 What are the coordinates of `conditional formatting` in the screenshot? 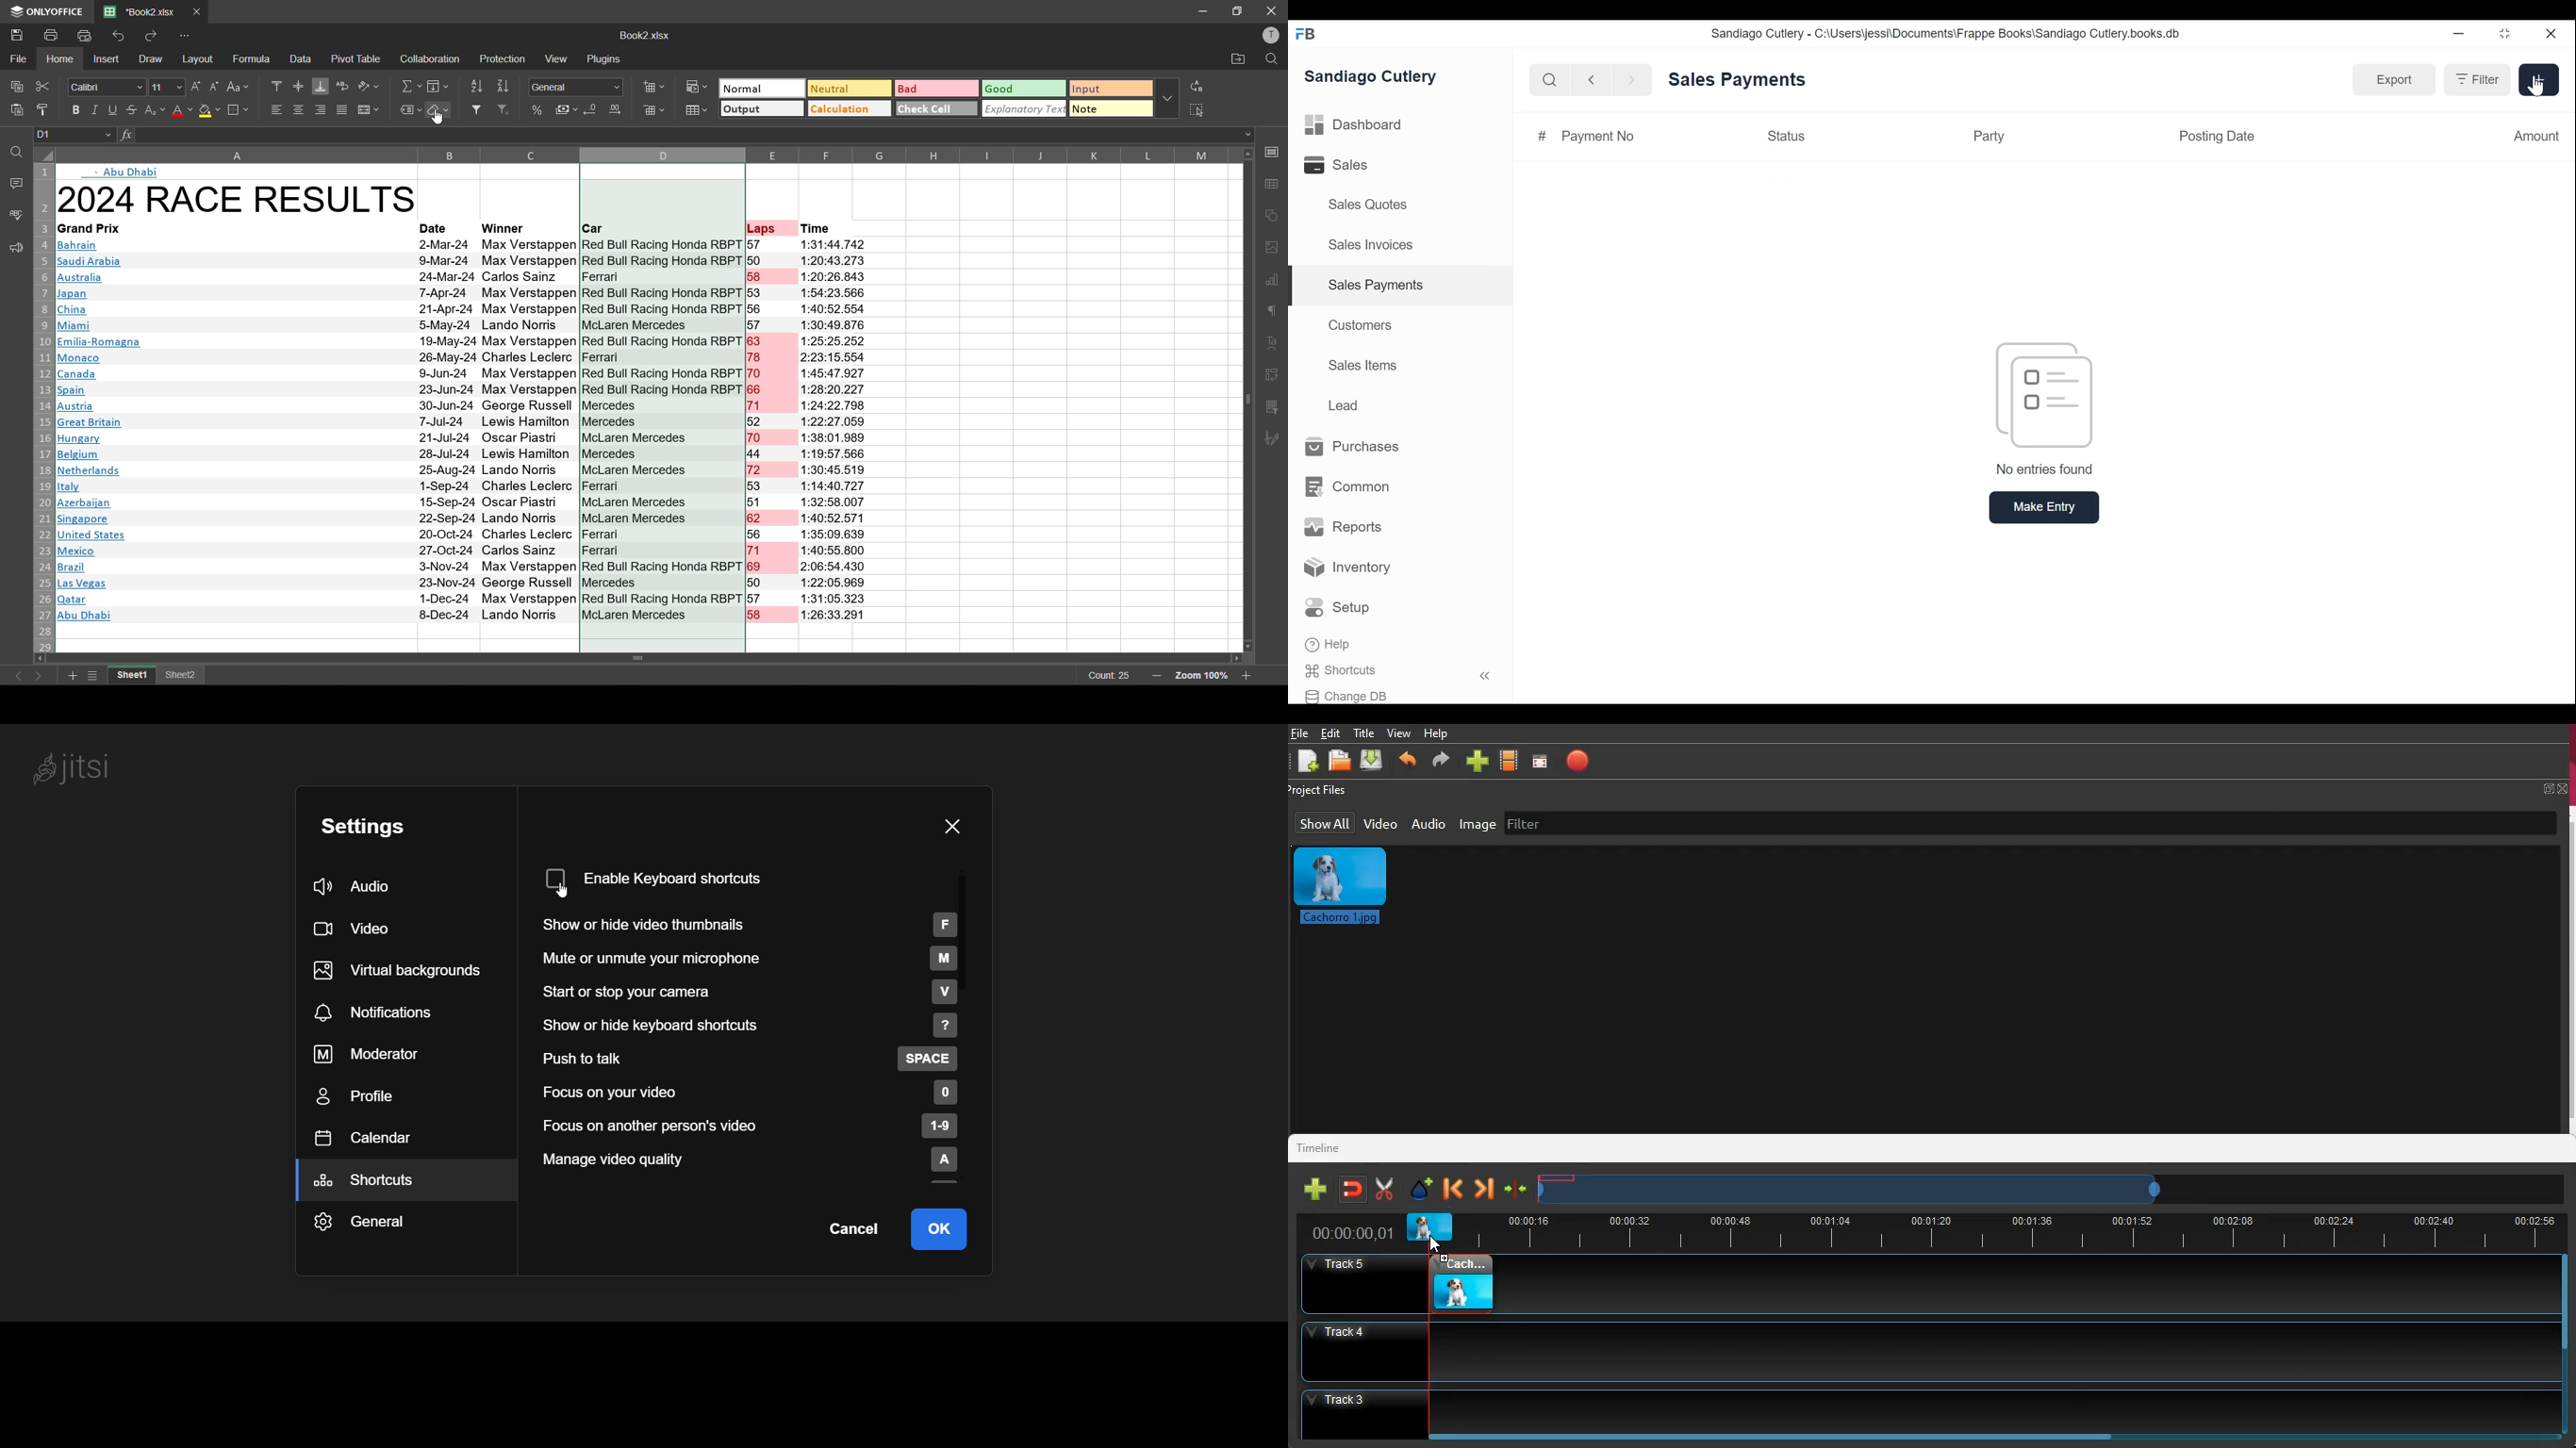 It's located at (698, 87).